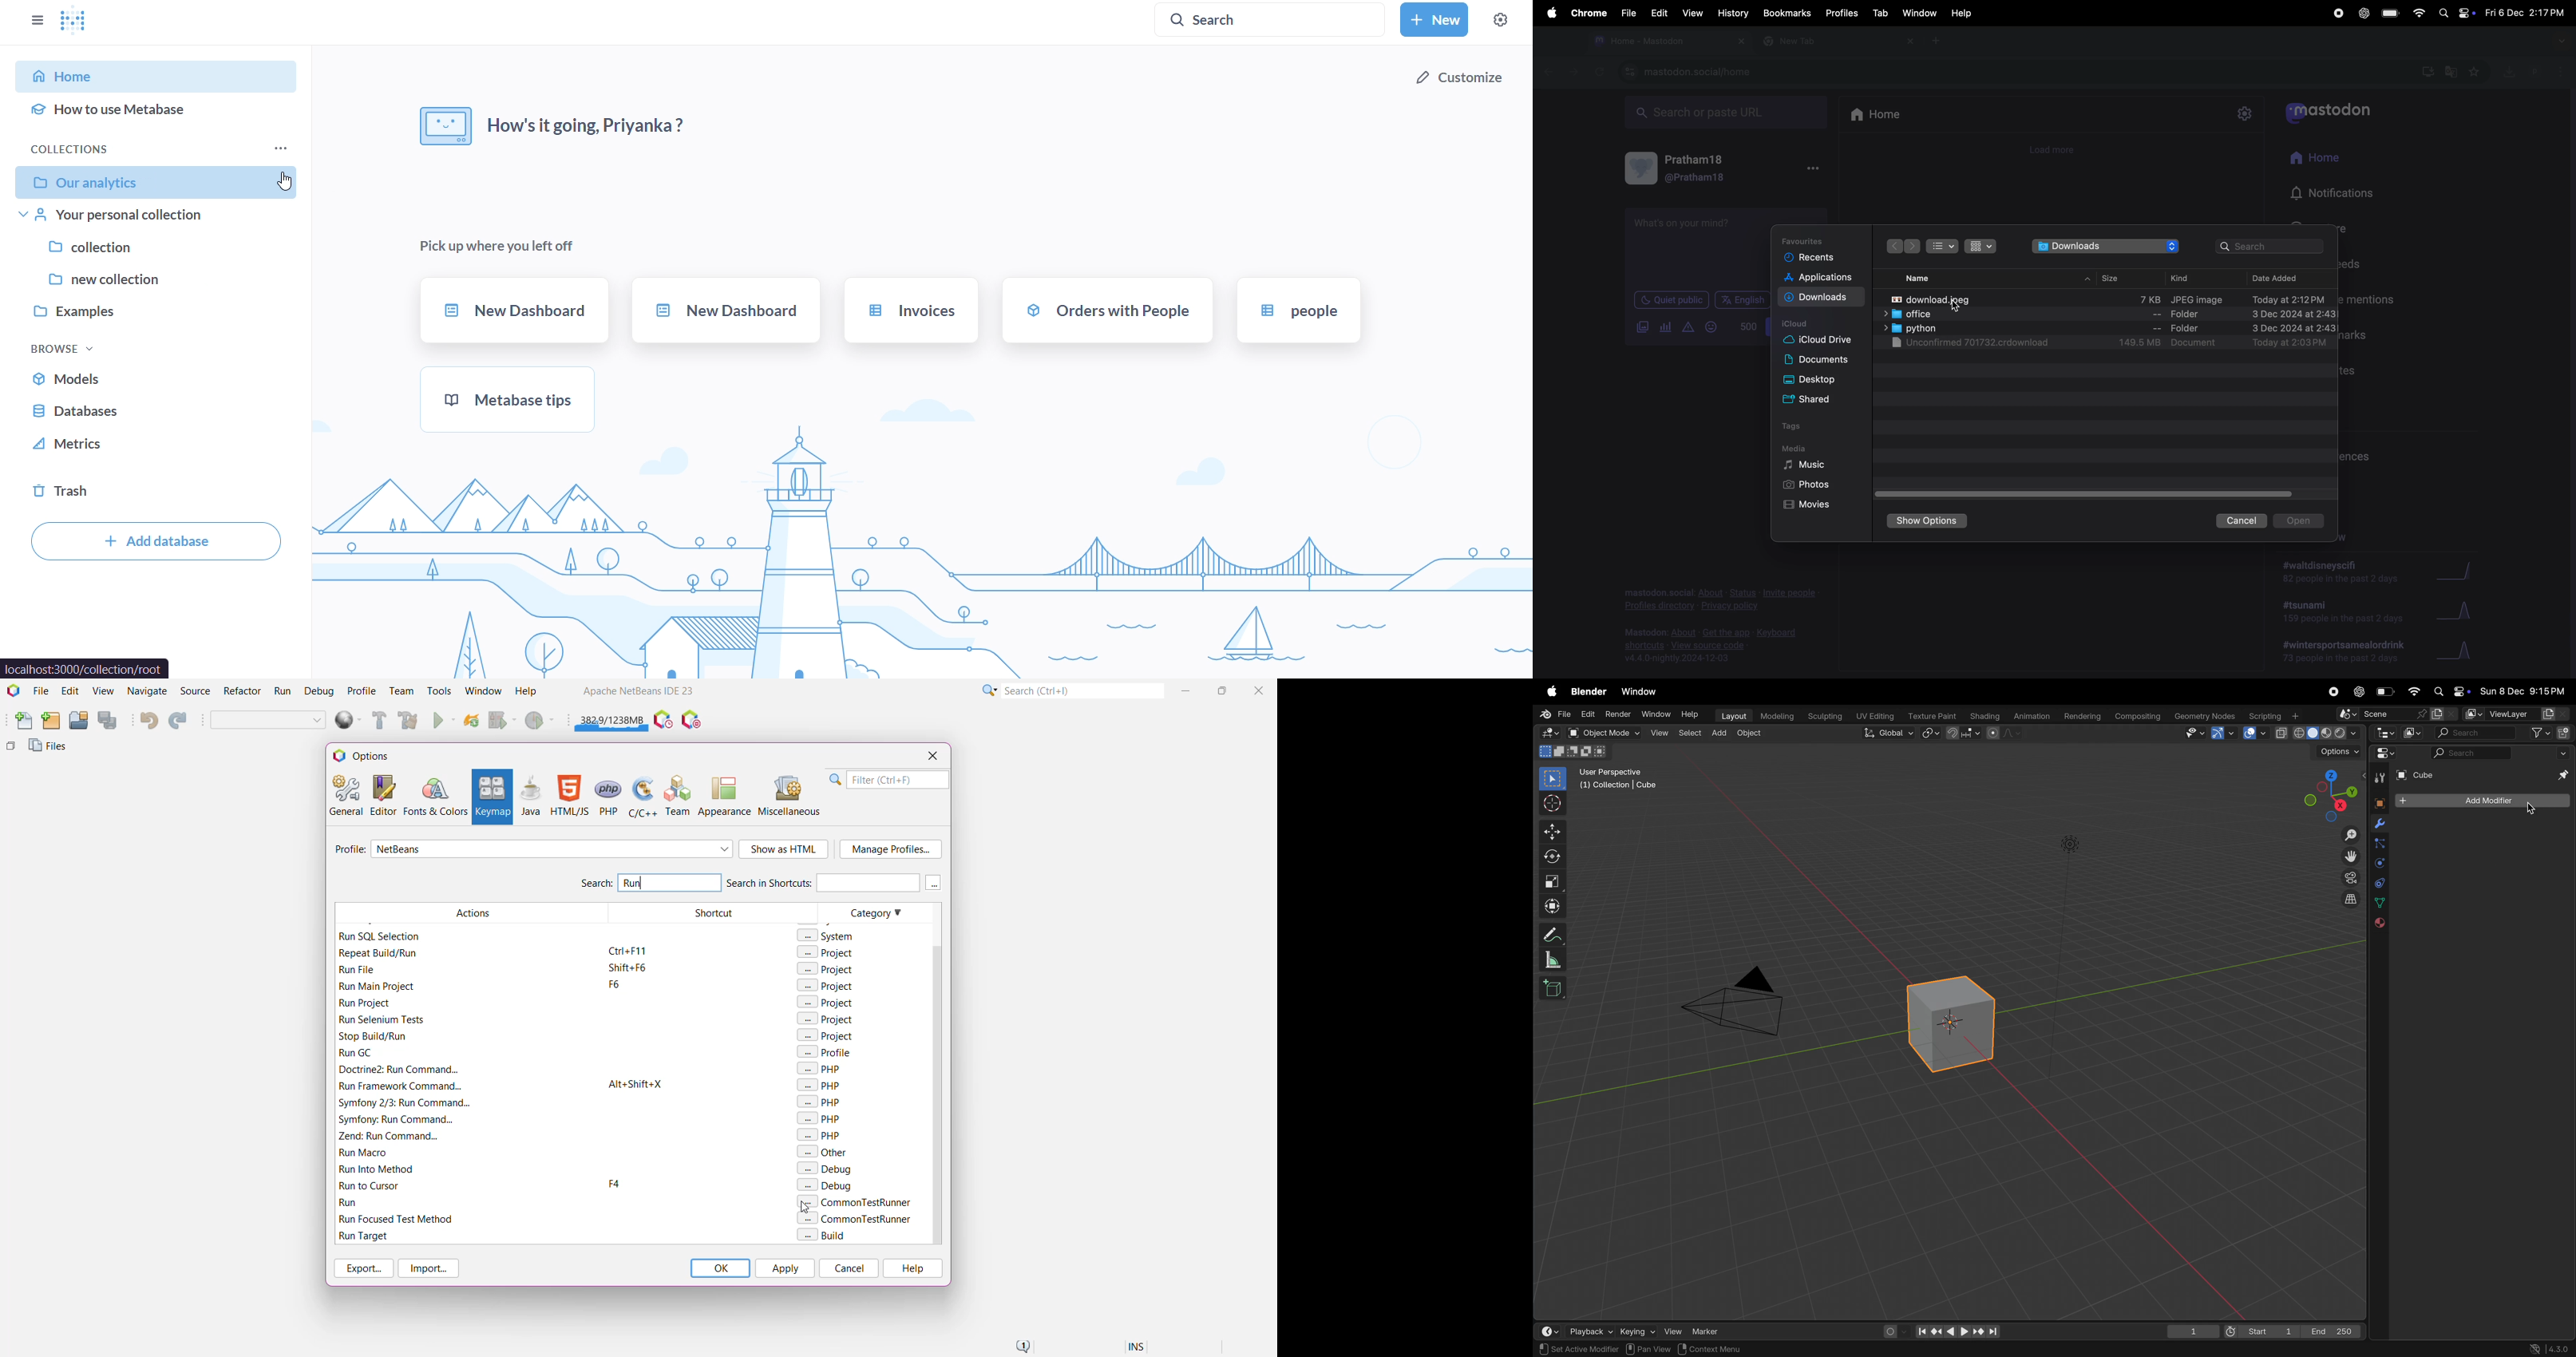 This screenshot has height=1372, width=2576. What do you see at coordinates (2412, 732) in the screenshot?
I see `display mode` at bounding box center [2412, 732].